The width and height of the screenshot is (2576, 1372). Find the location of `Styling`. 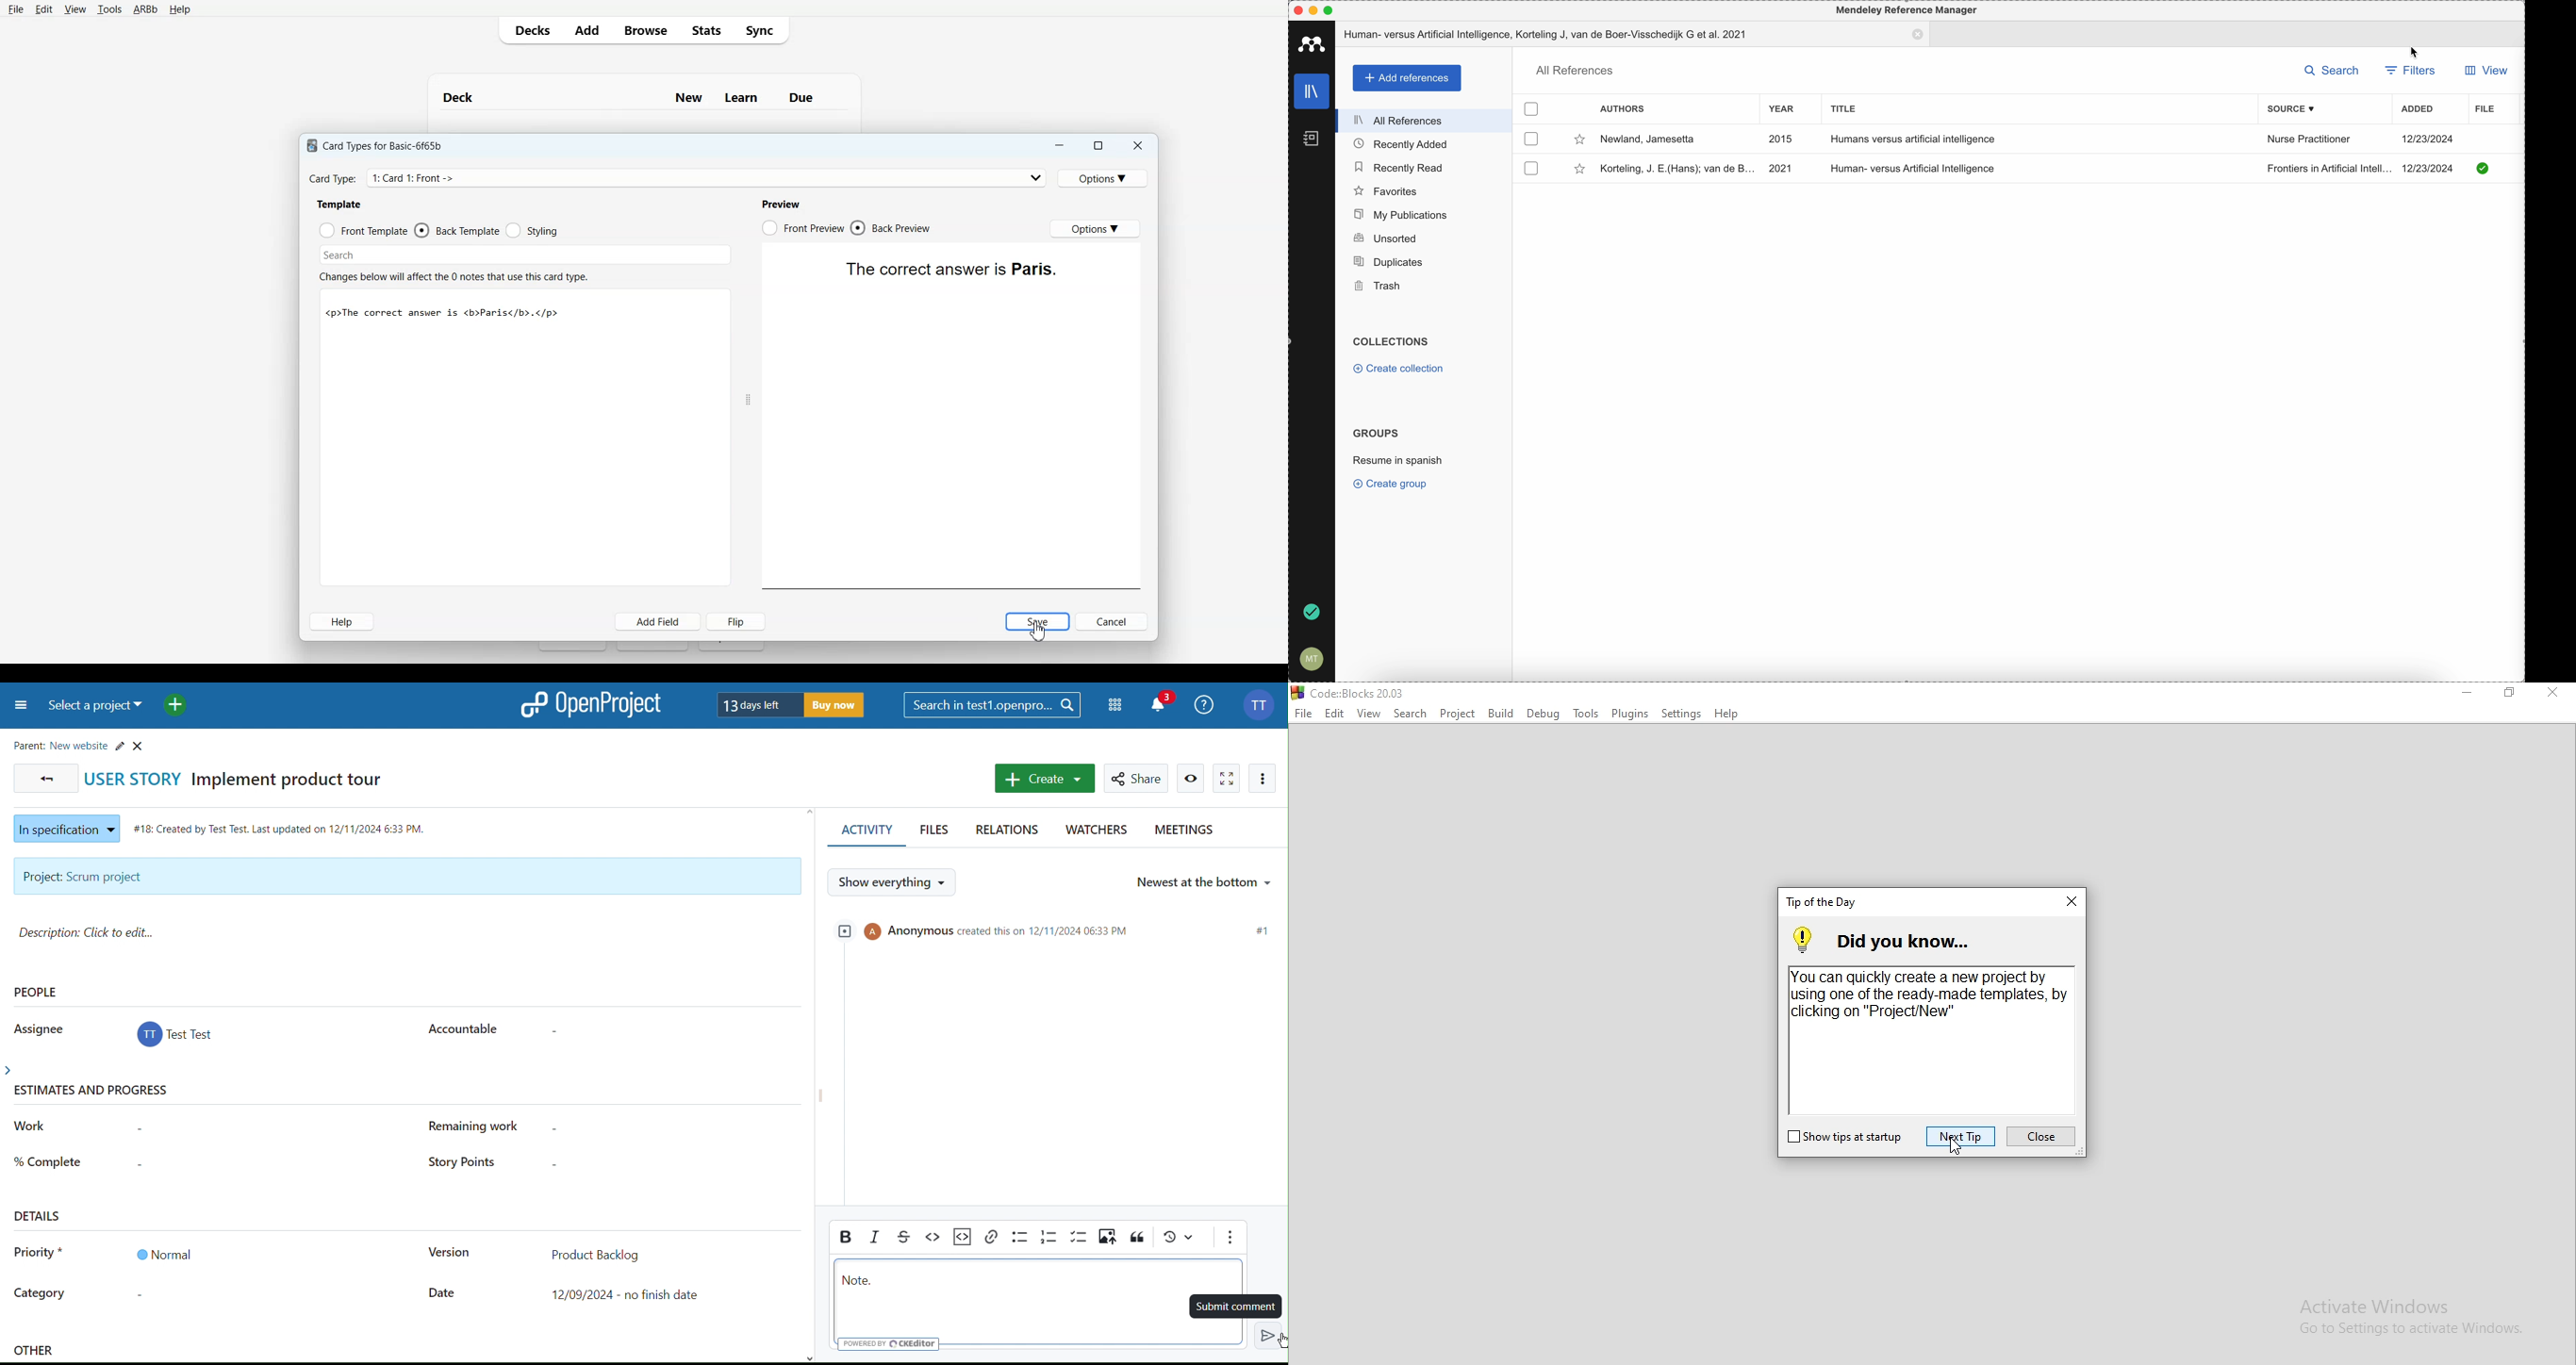

Styling is located at coordinates (532, 231).